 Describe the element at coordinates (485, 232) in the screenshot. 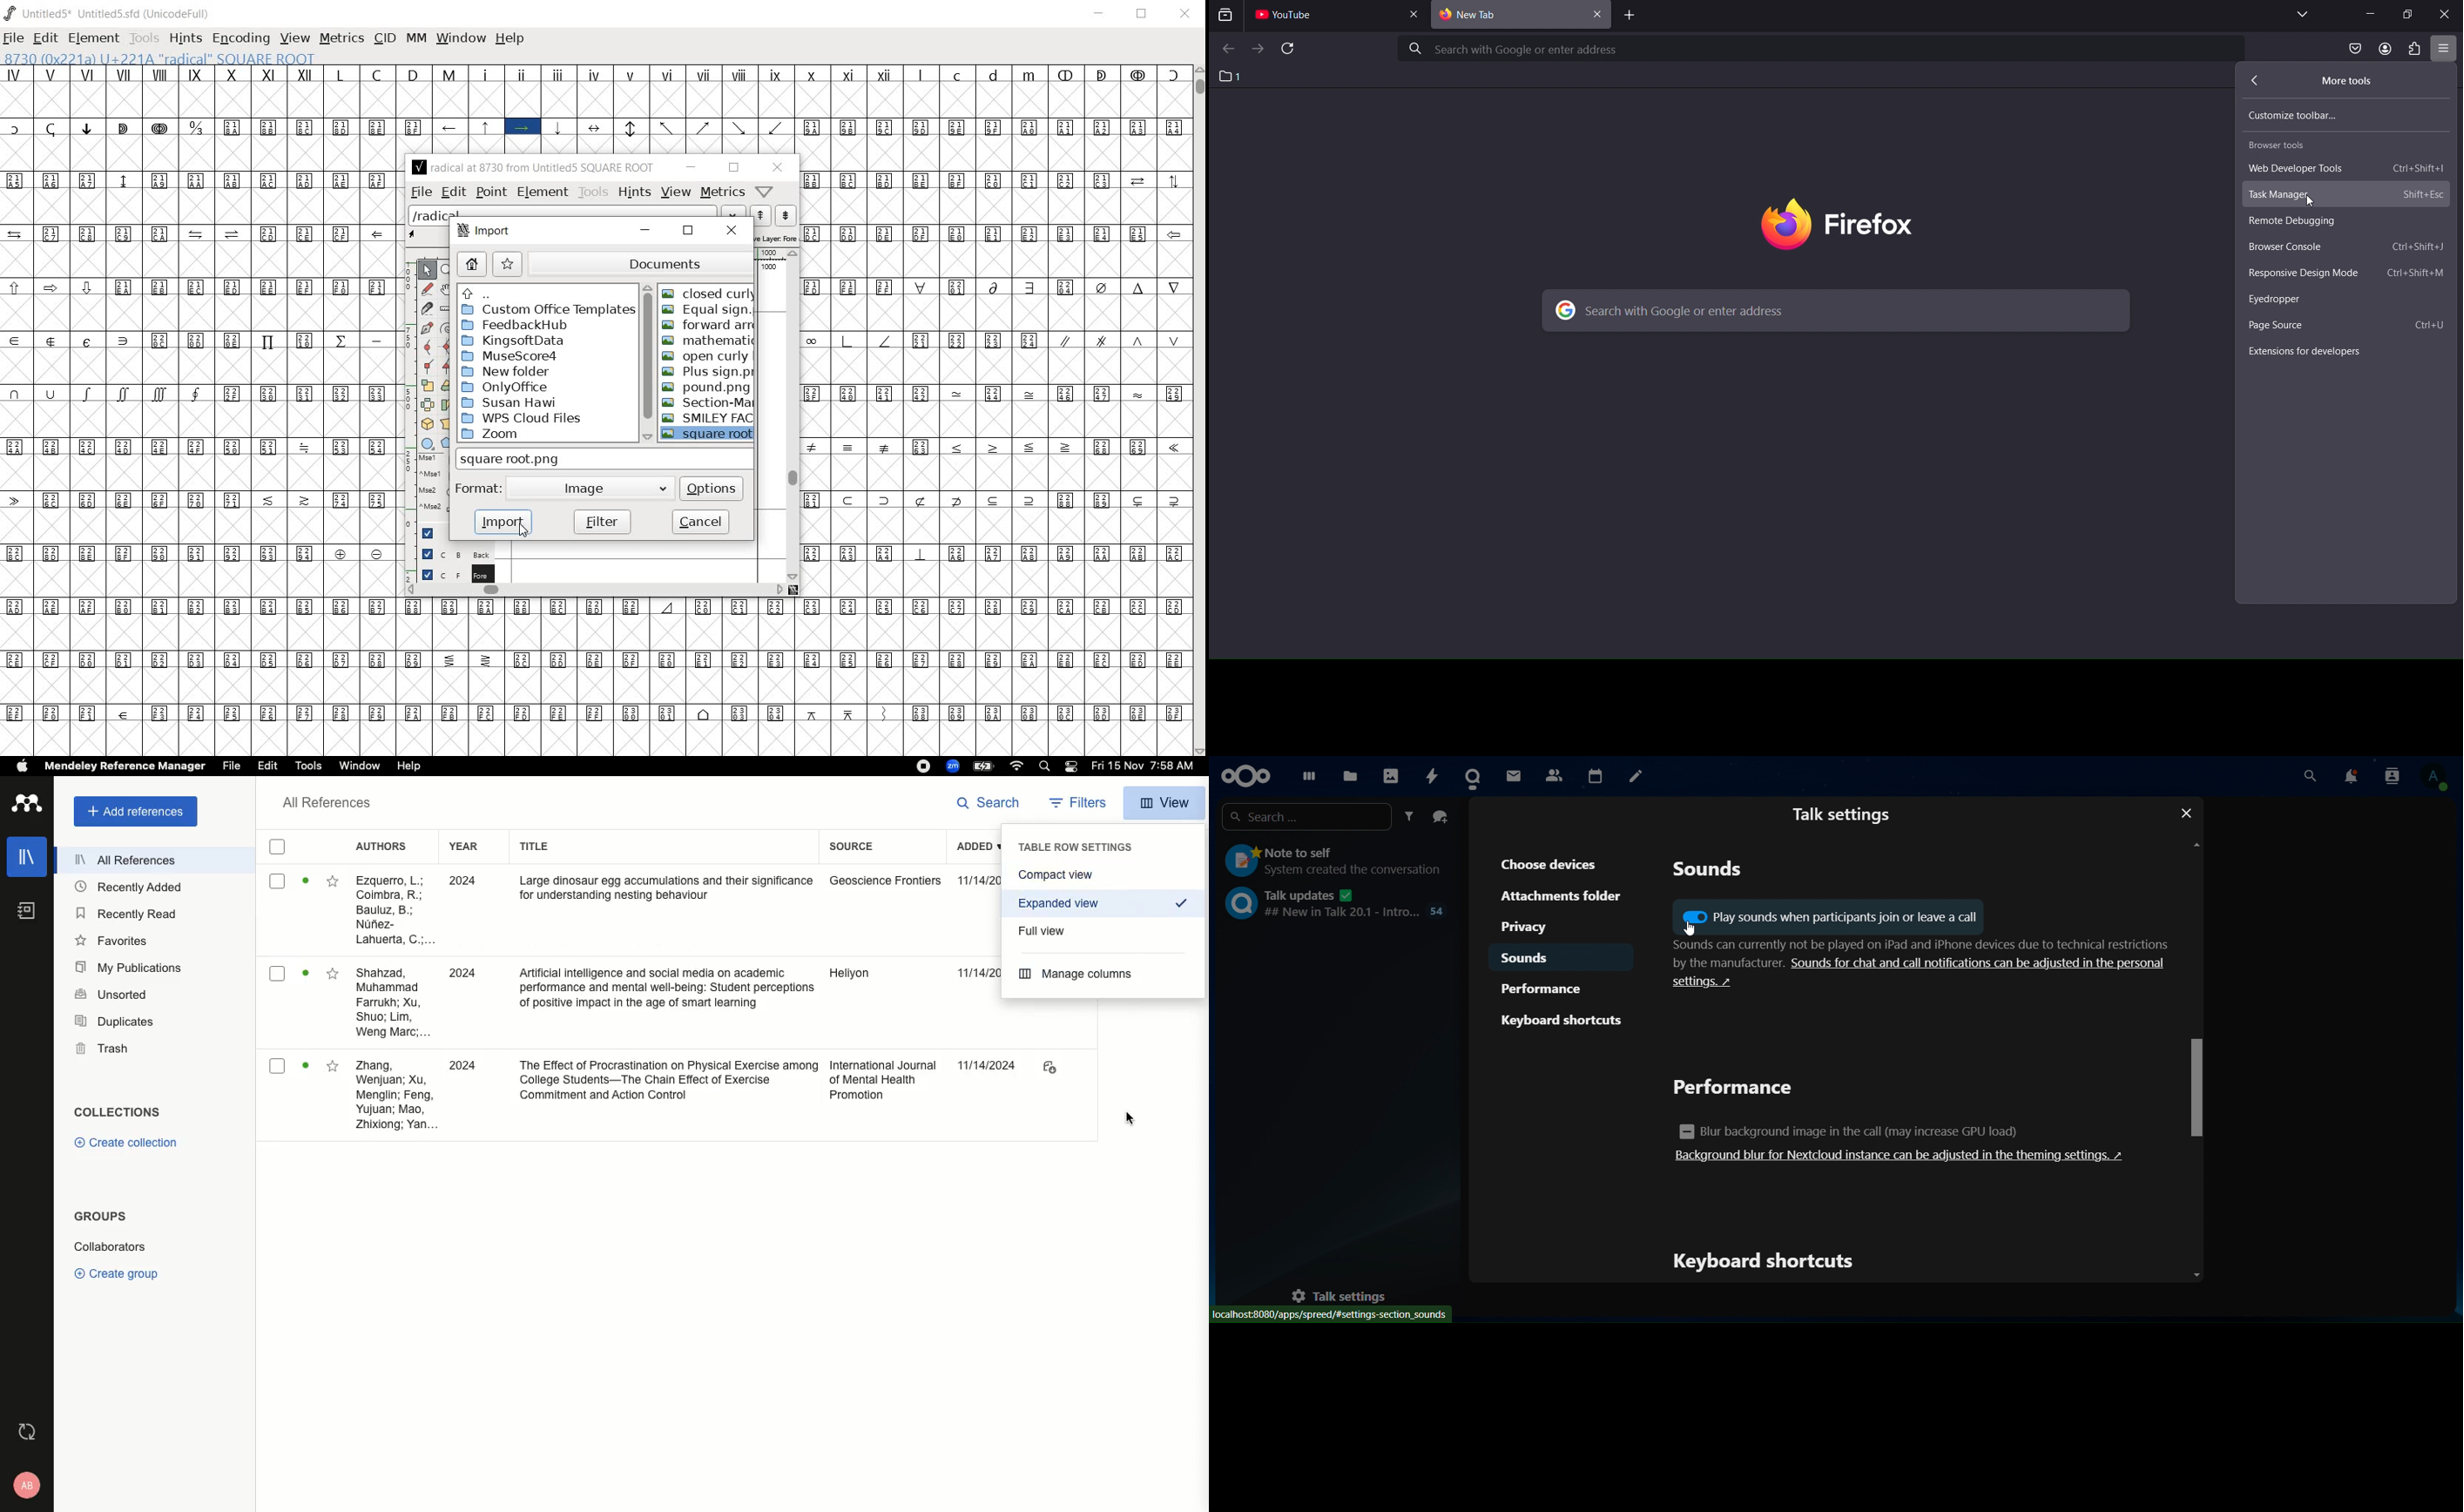

I see `Import` at that location.